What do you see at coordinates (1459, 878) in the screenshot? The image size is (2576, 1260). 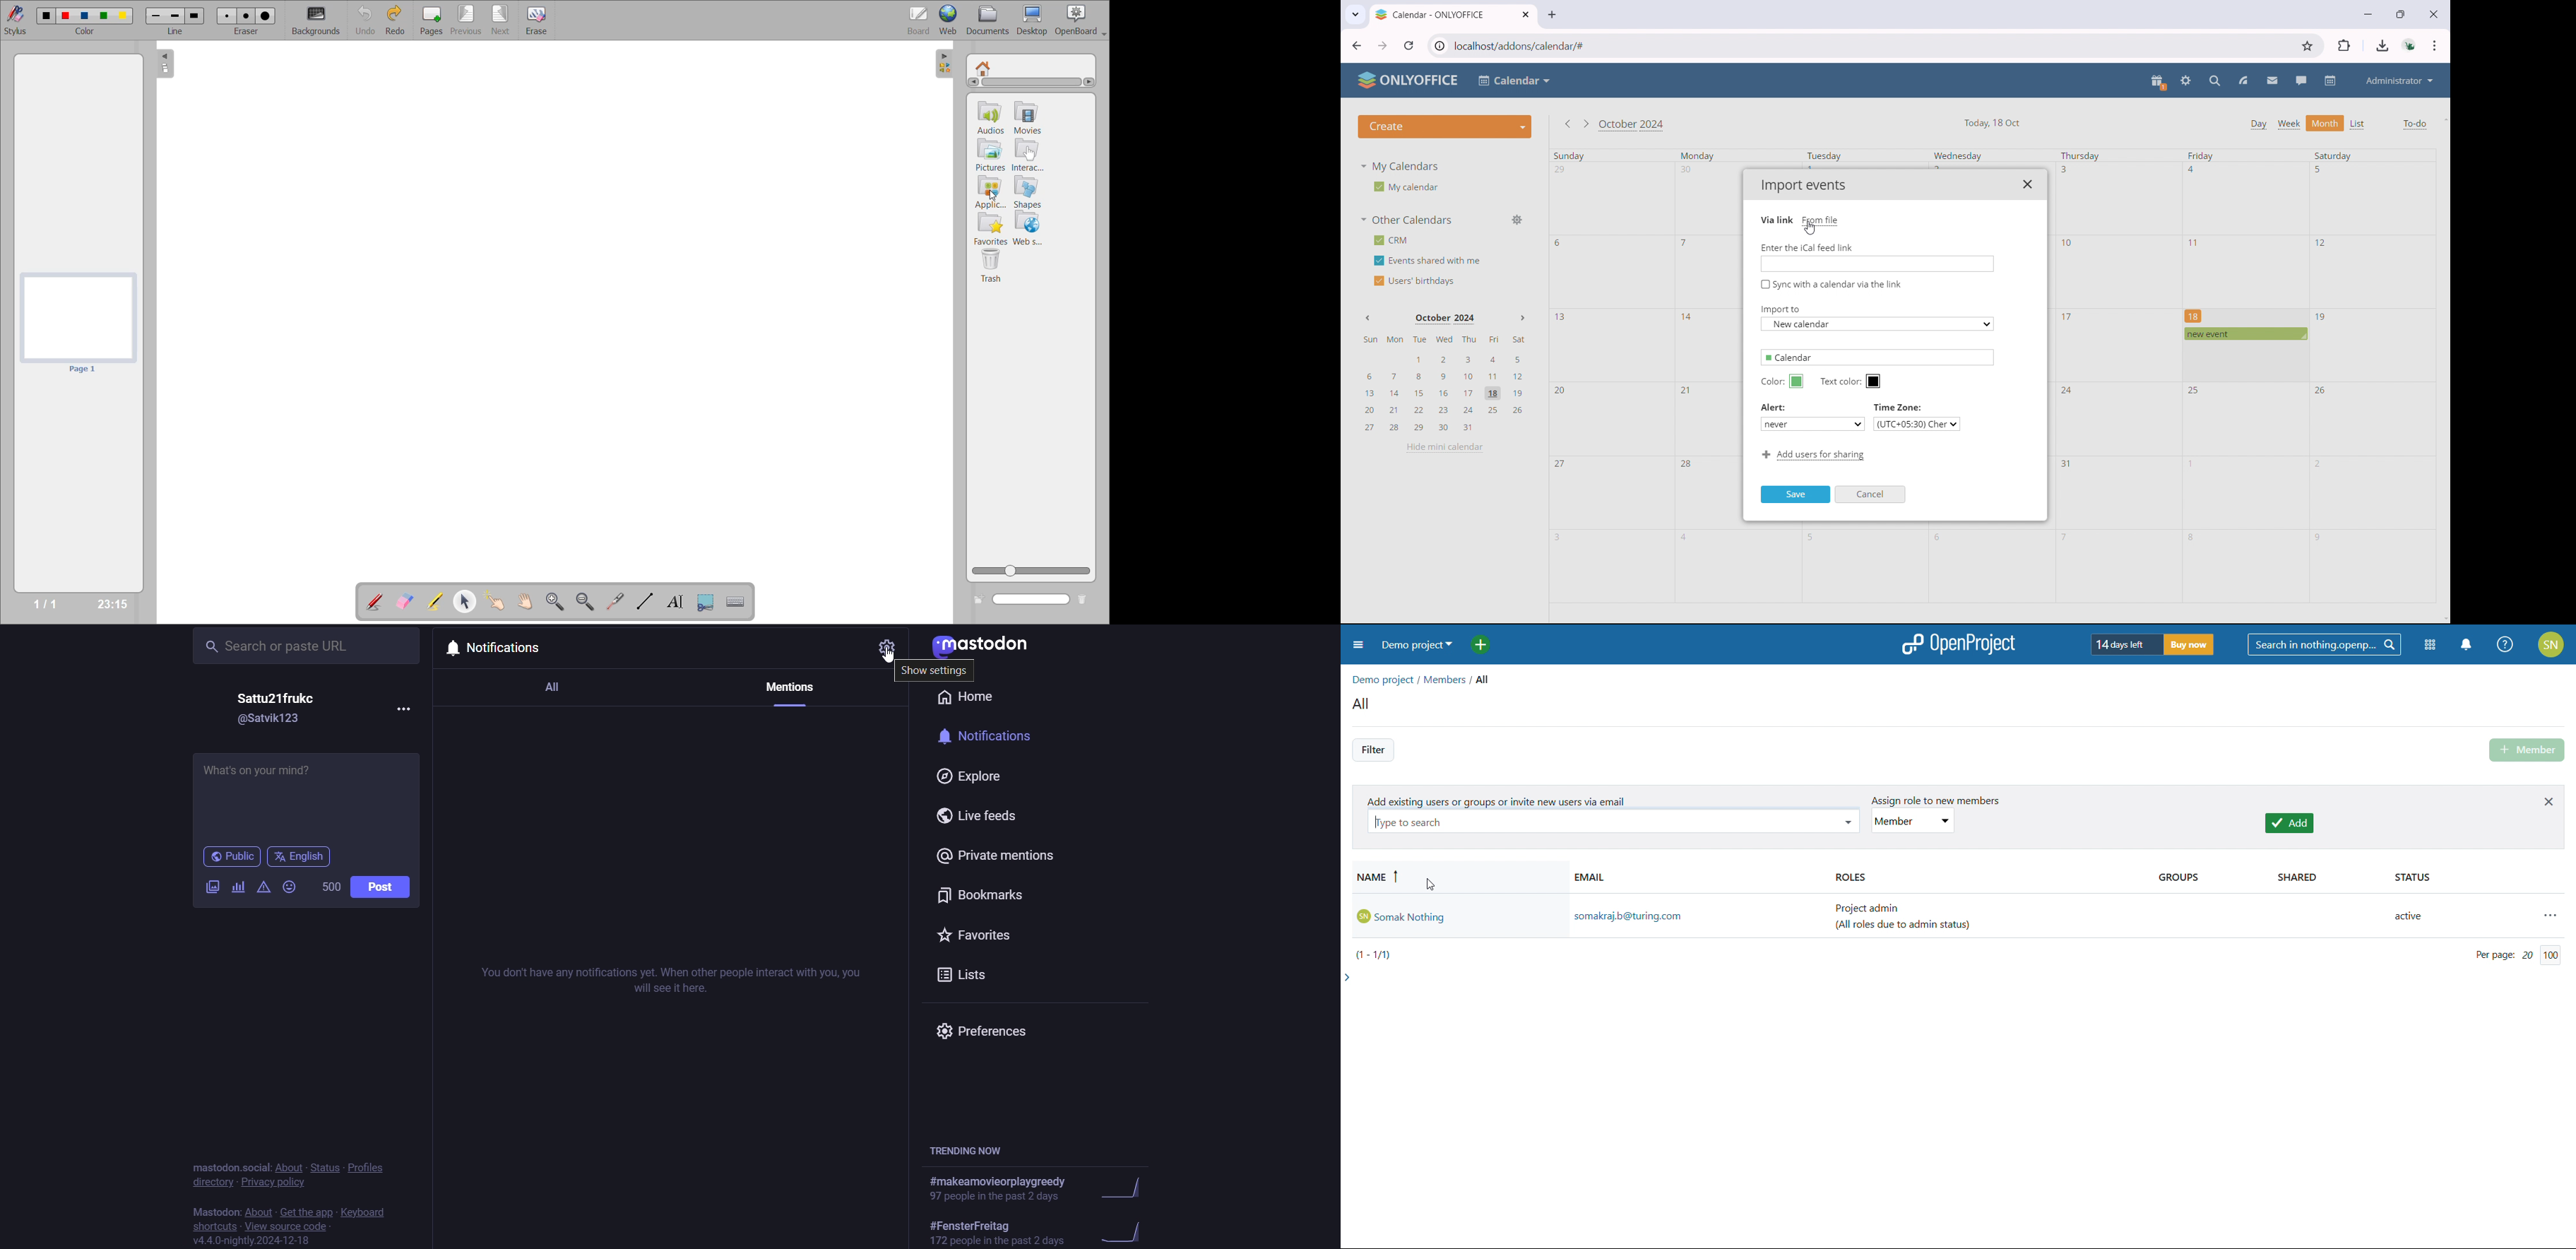 I see `sort by name` at bounding box center [1459, 878].